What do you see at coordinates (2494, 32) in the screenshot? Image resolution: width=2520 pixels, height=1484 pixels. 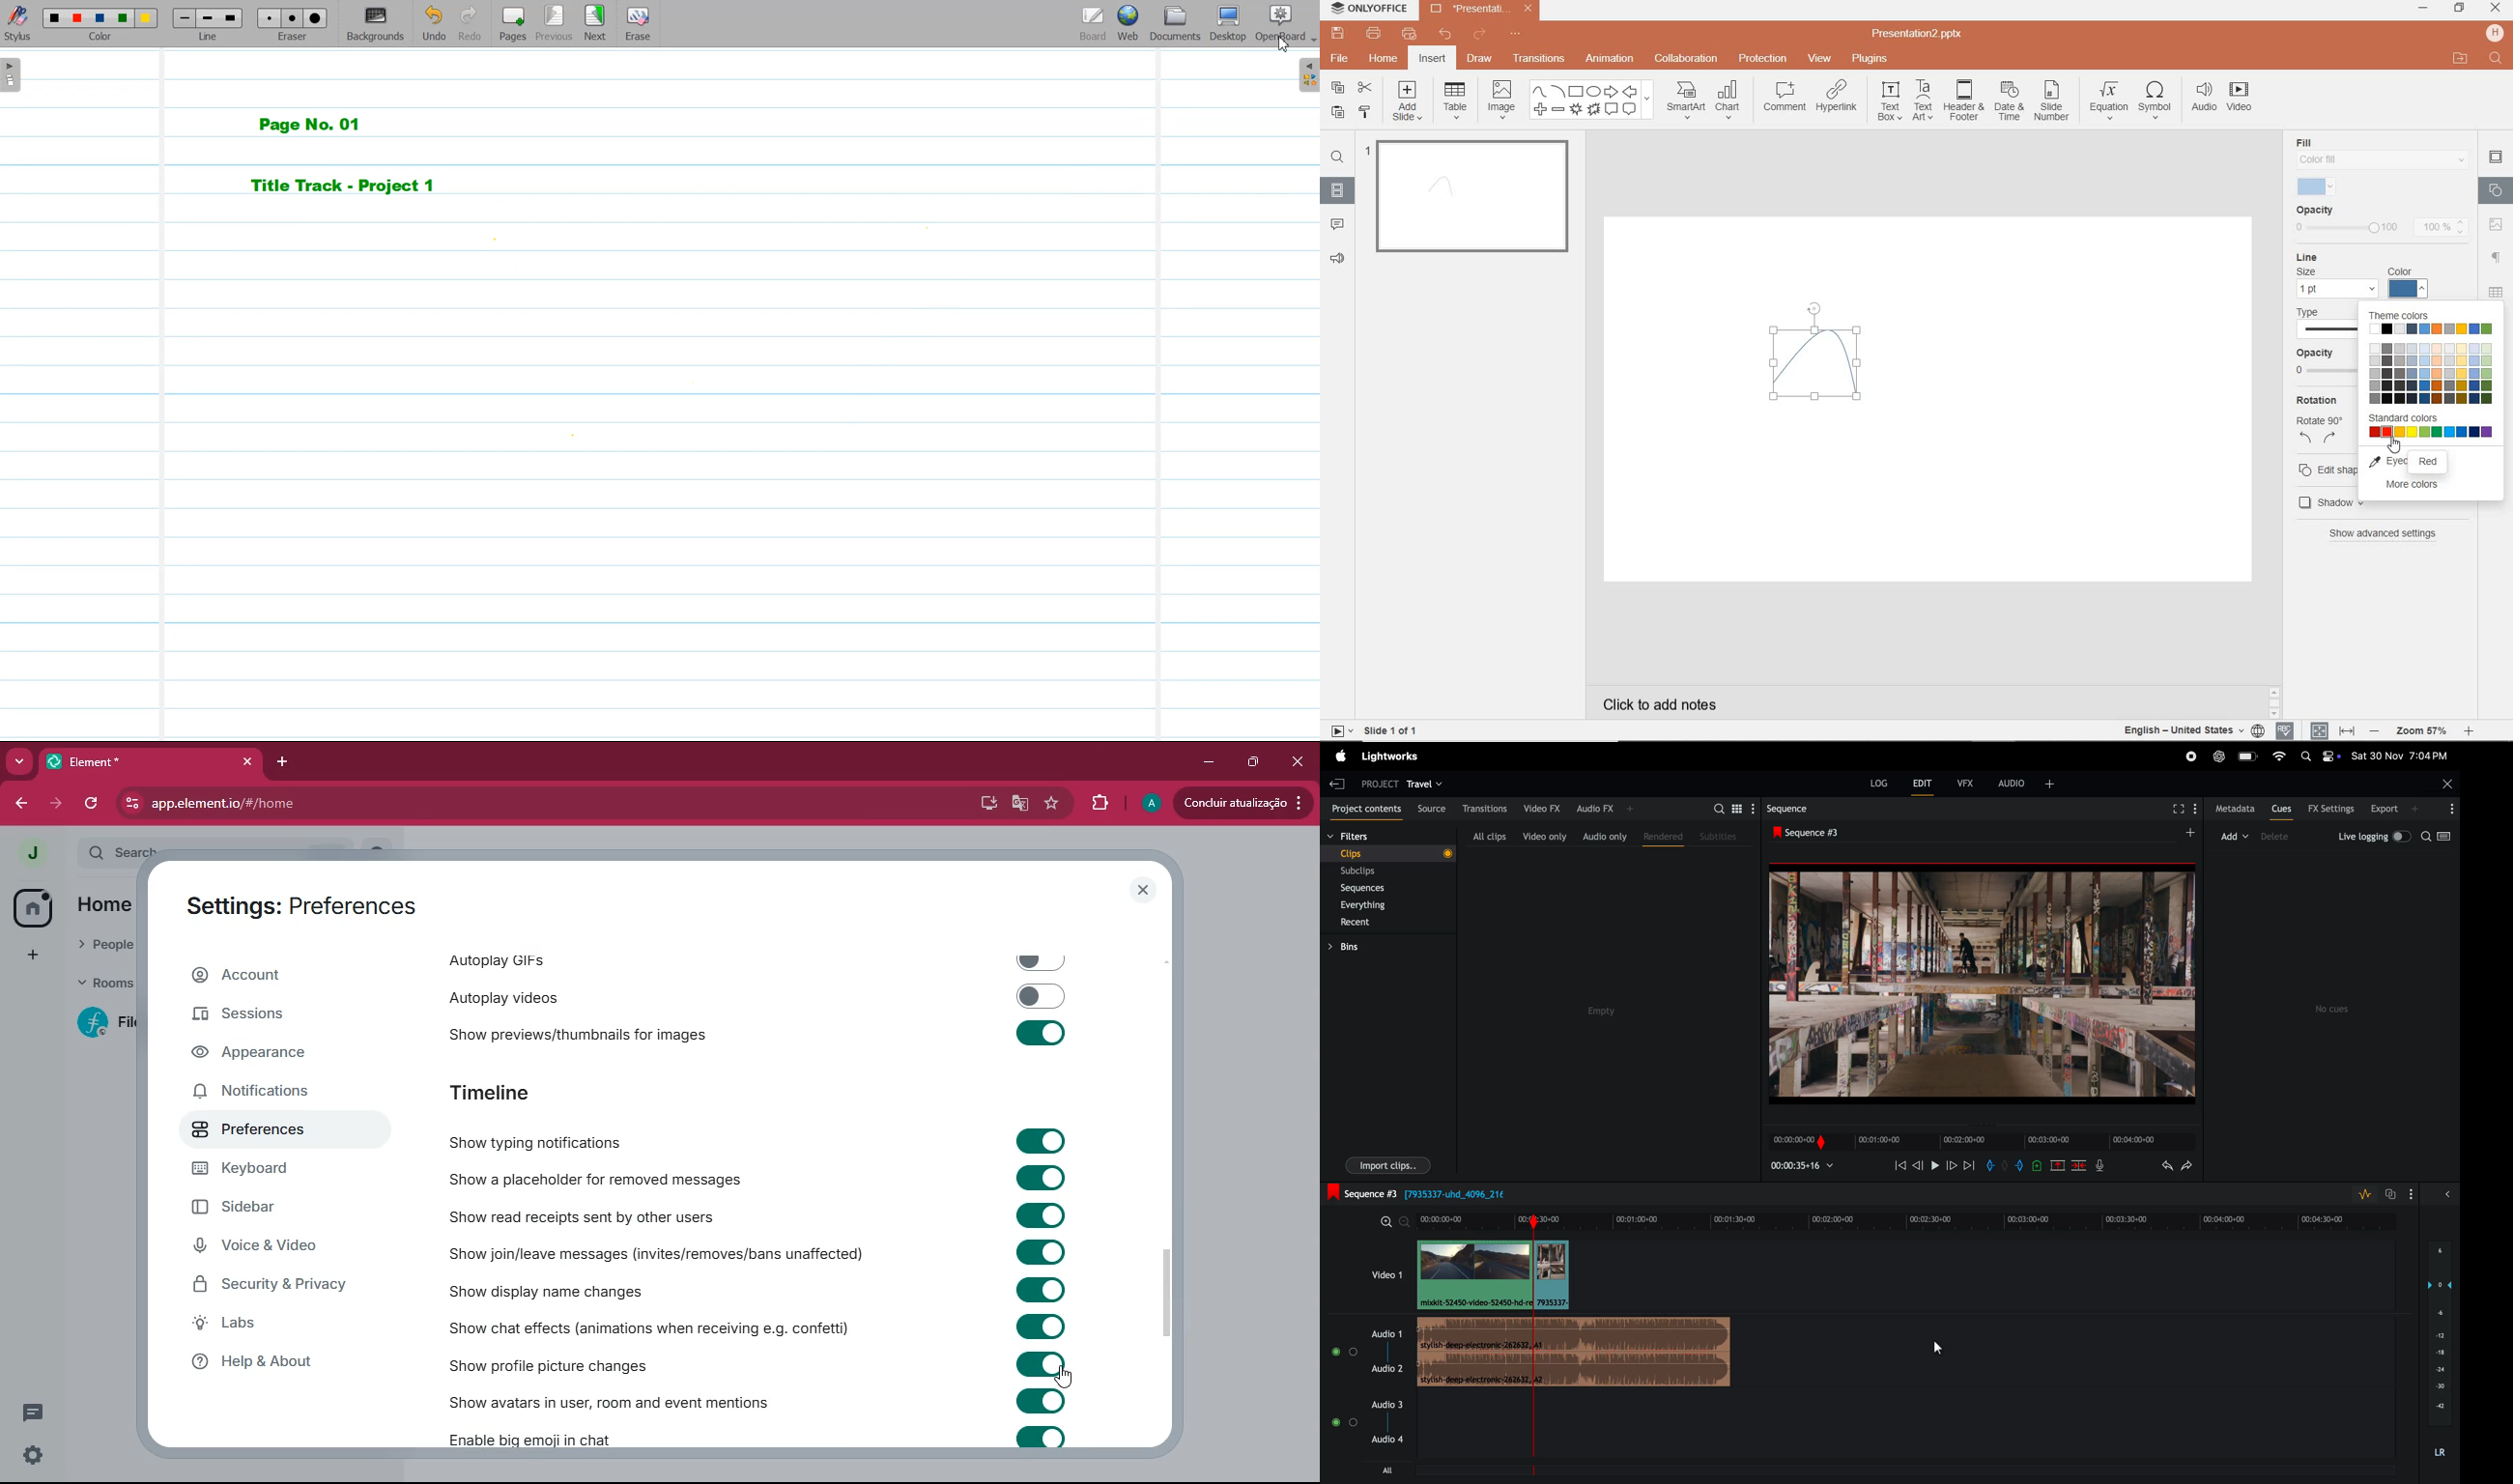 I see `HP` at bounding box center [2494, 32].